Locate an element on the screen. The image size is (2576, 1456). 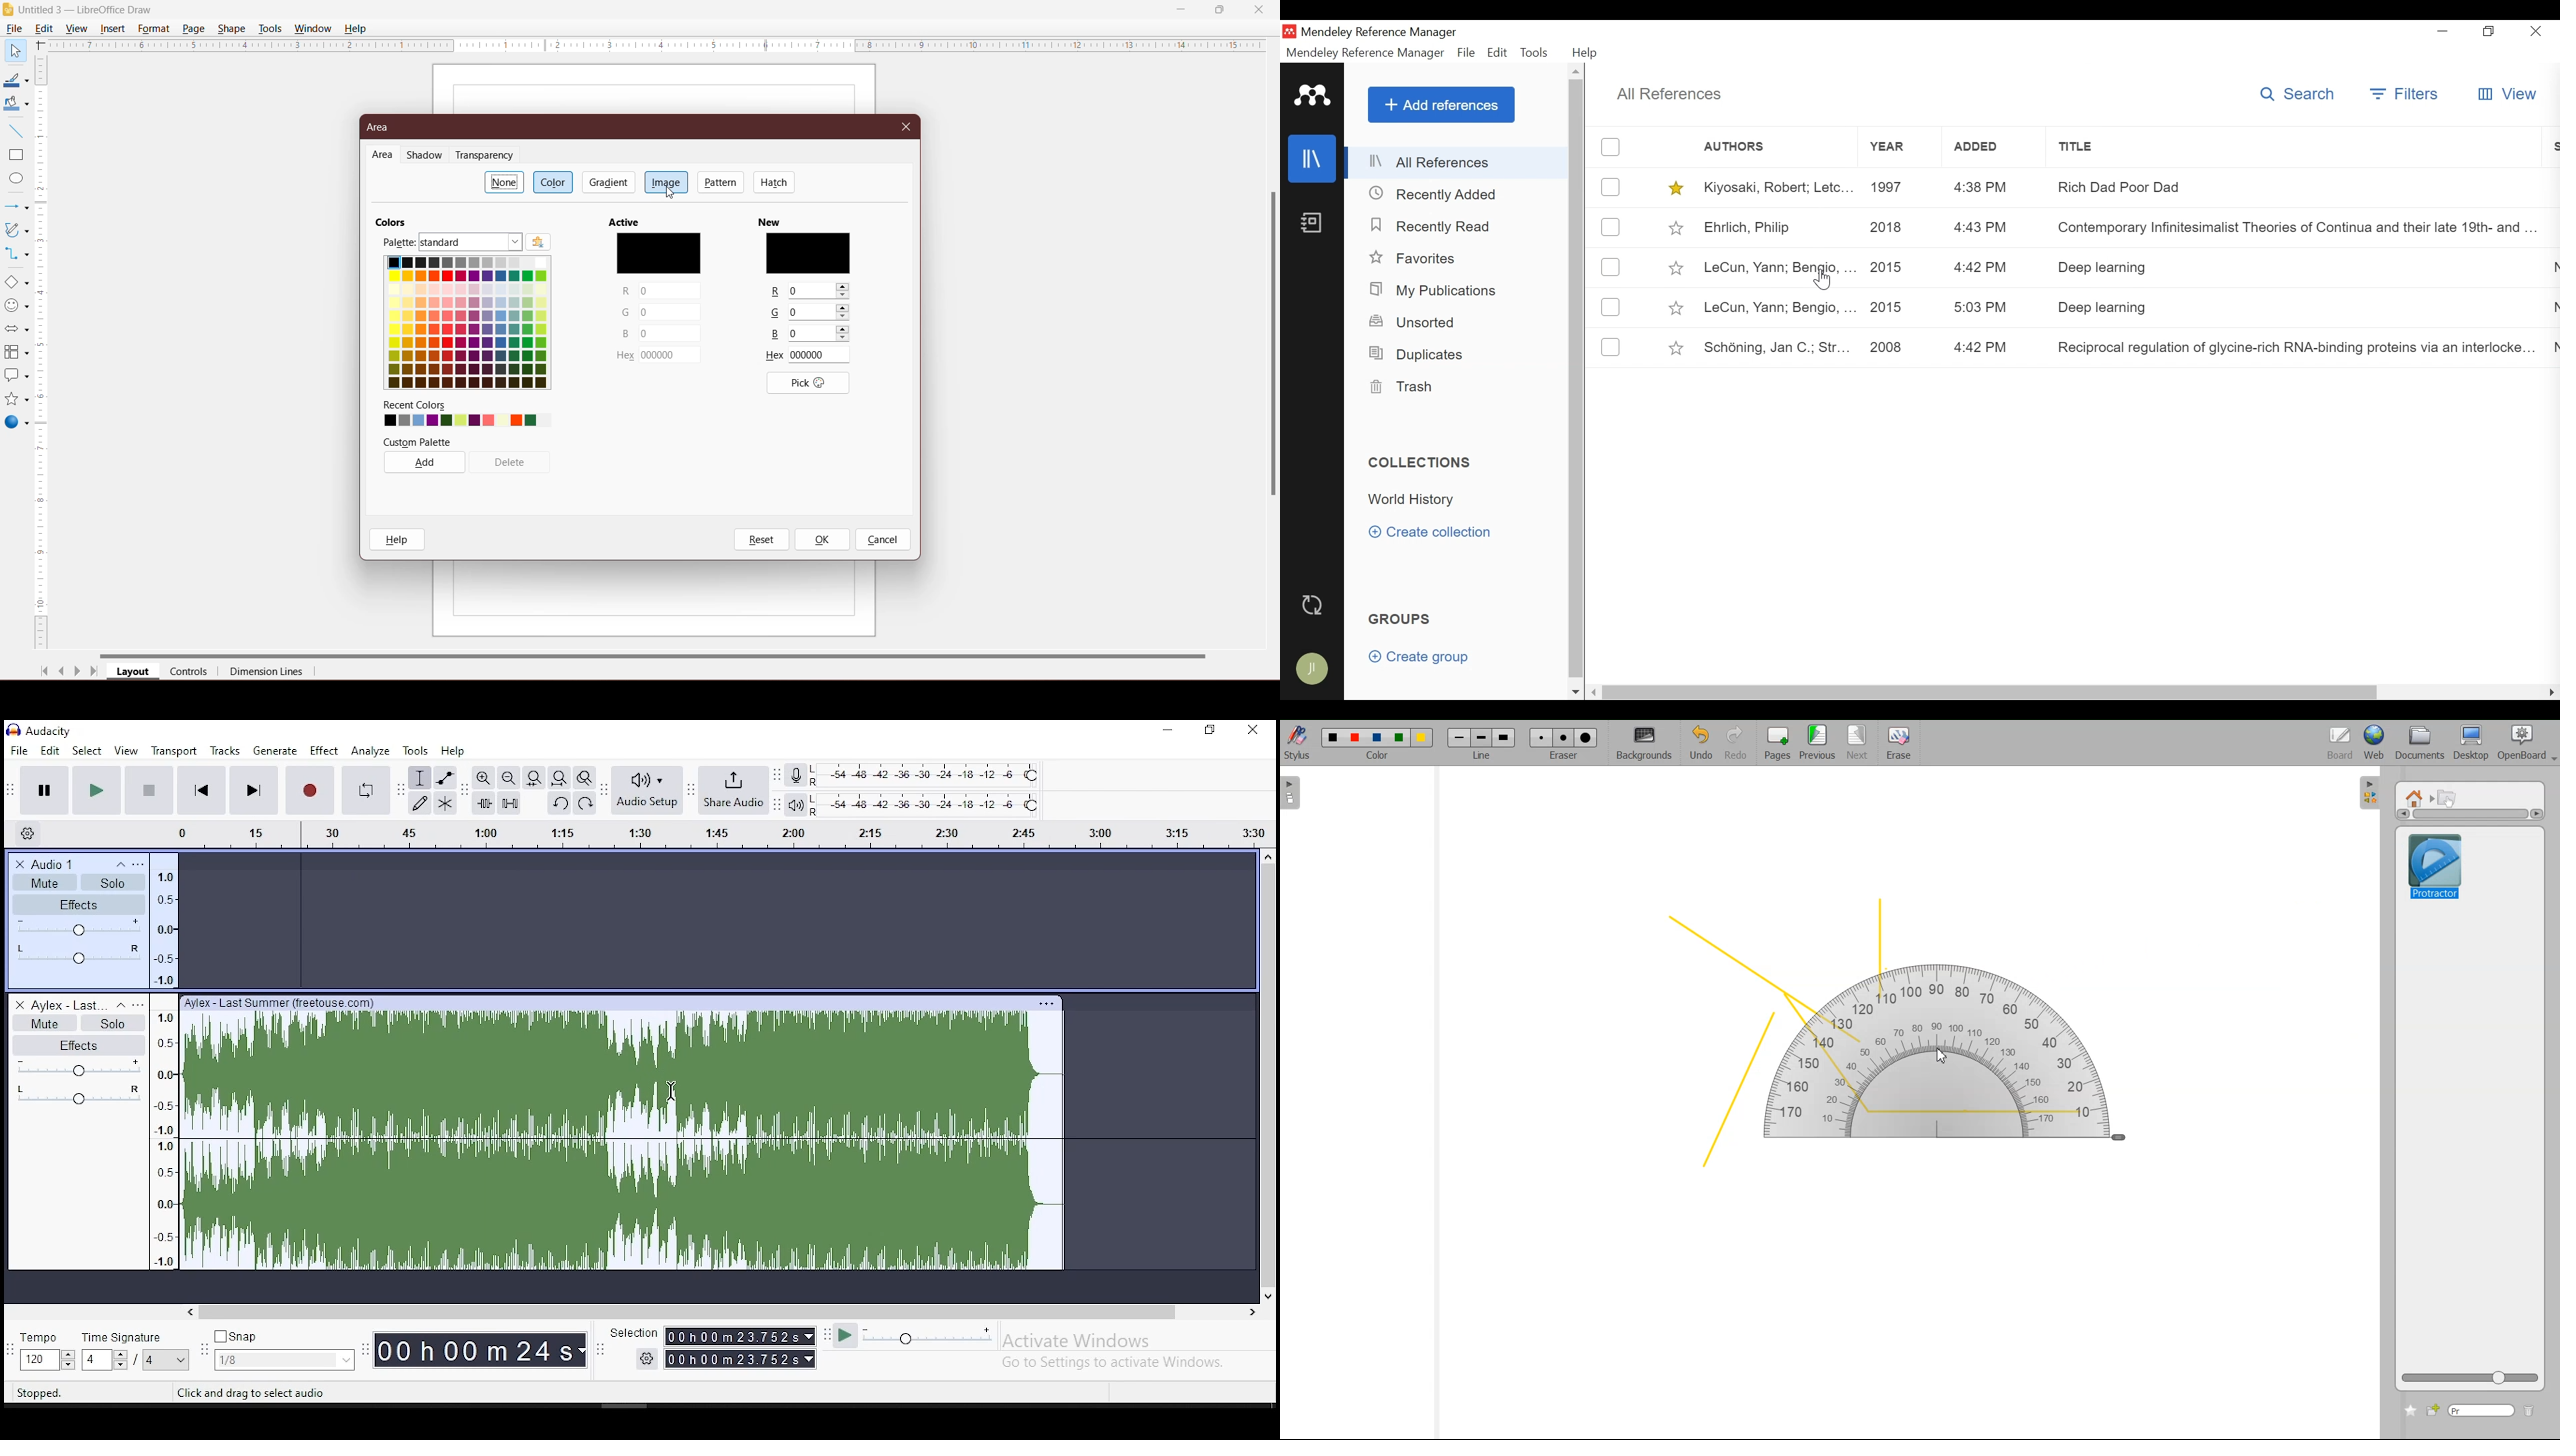
Hatch is located at coordinates (775, 182).